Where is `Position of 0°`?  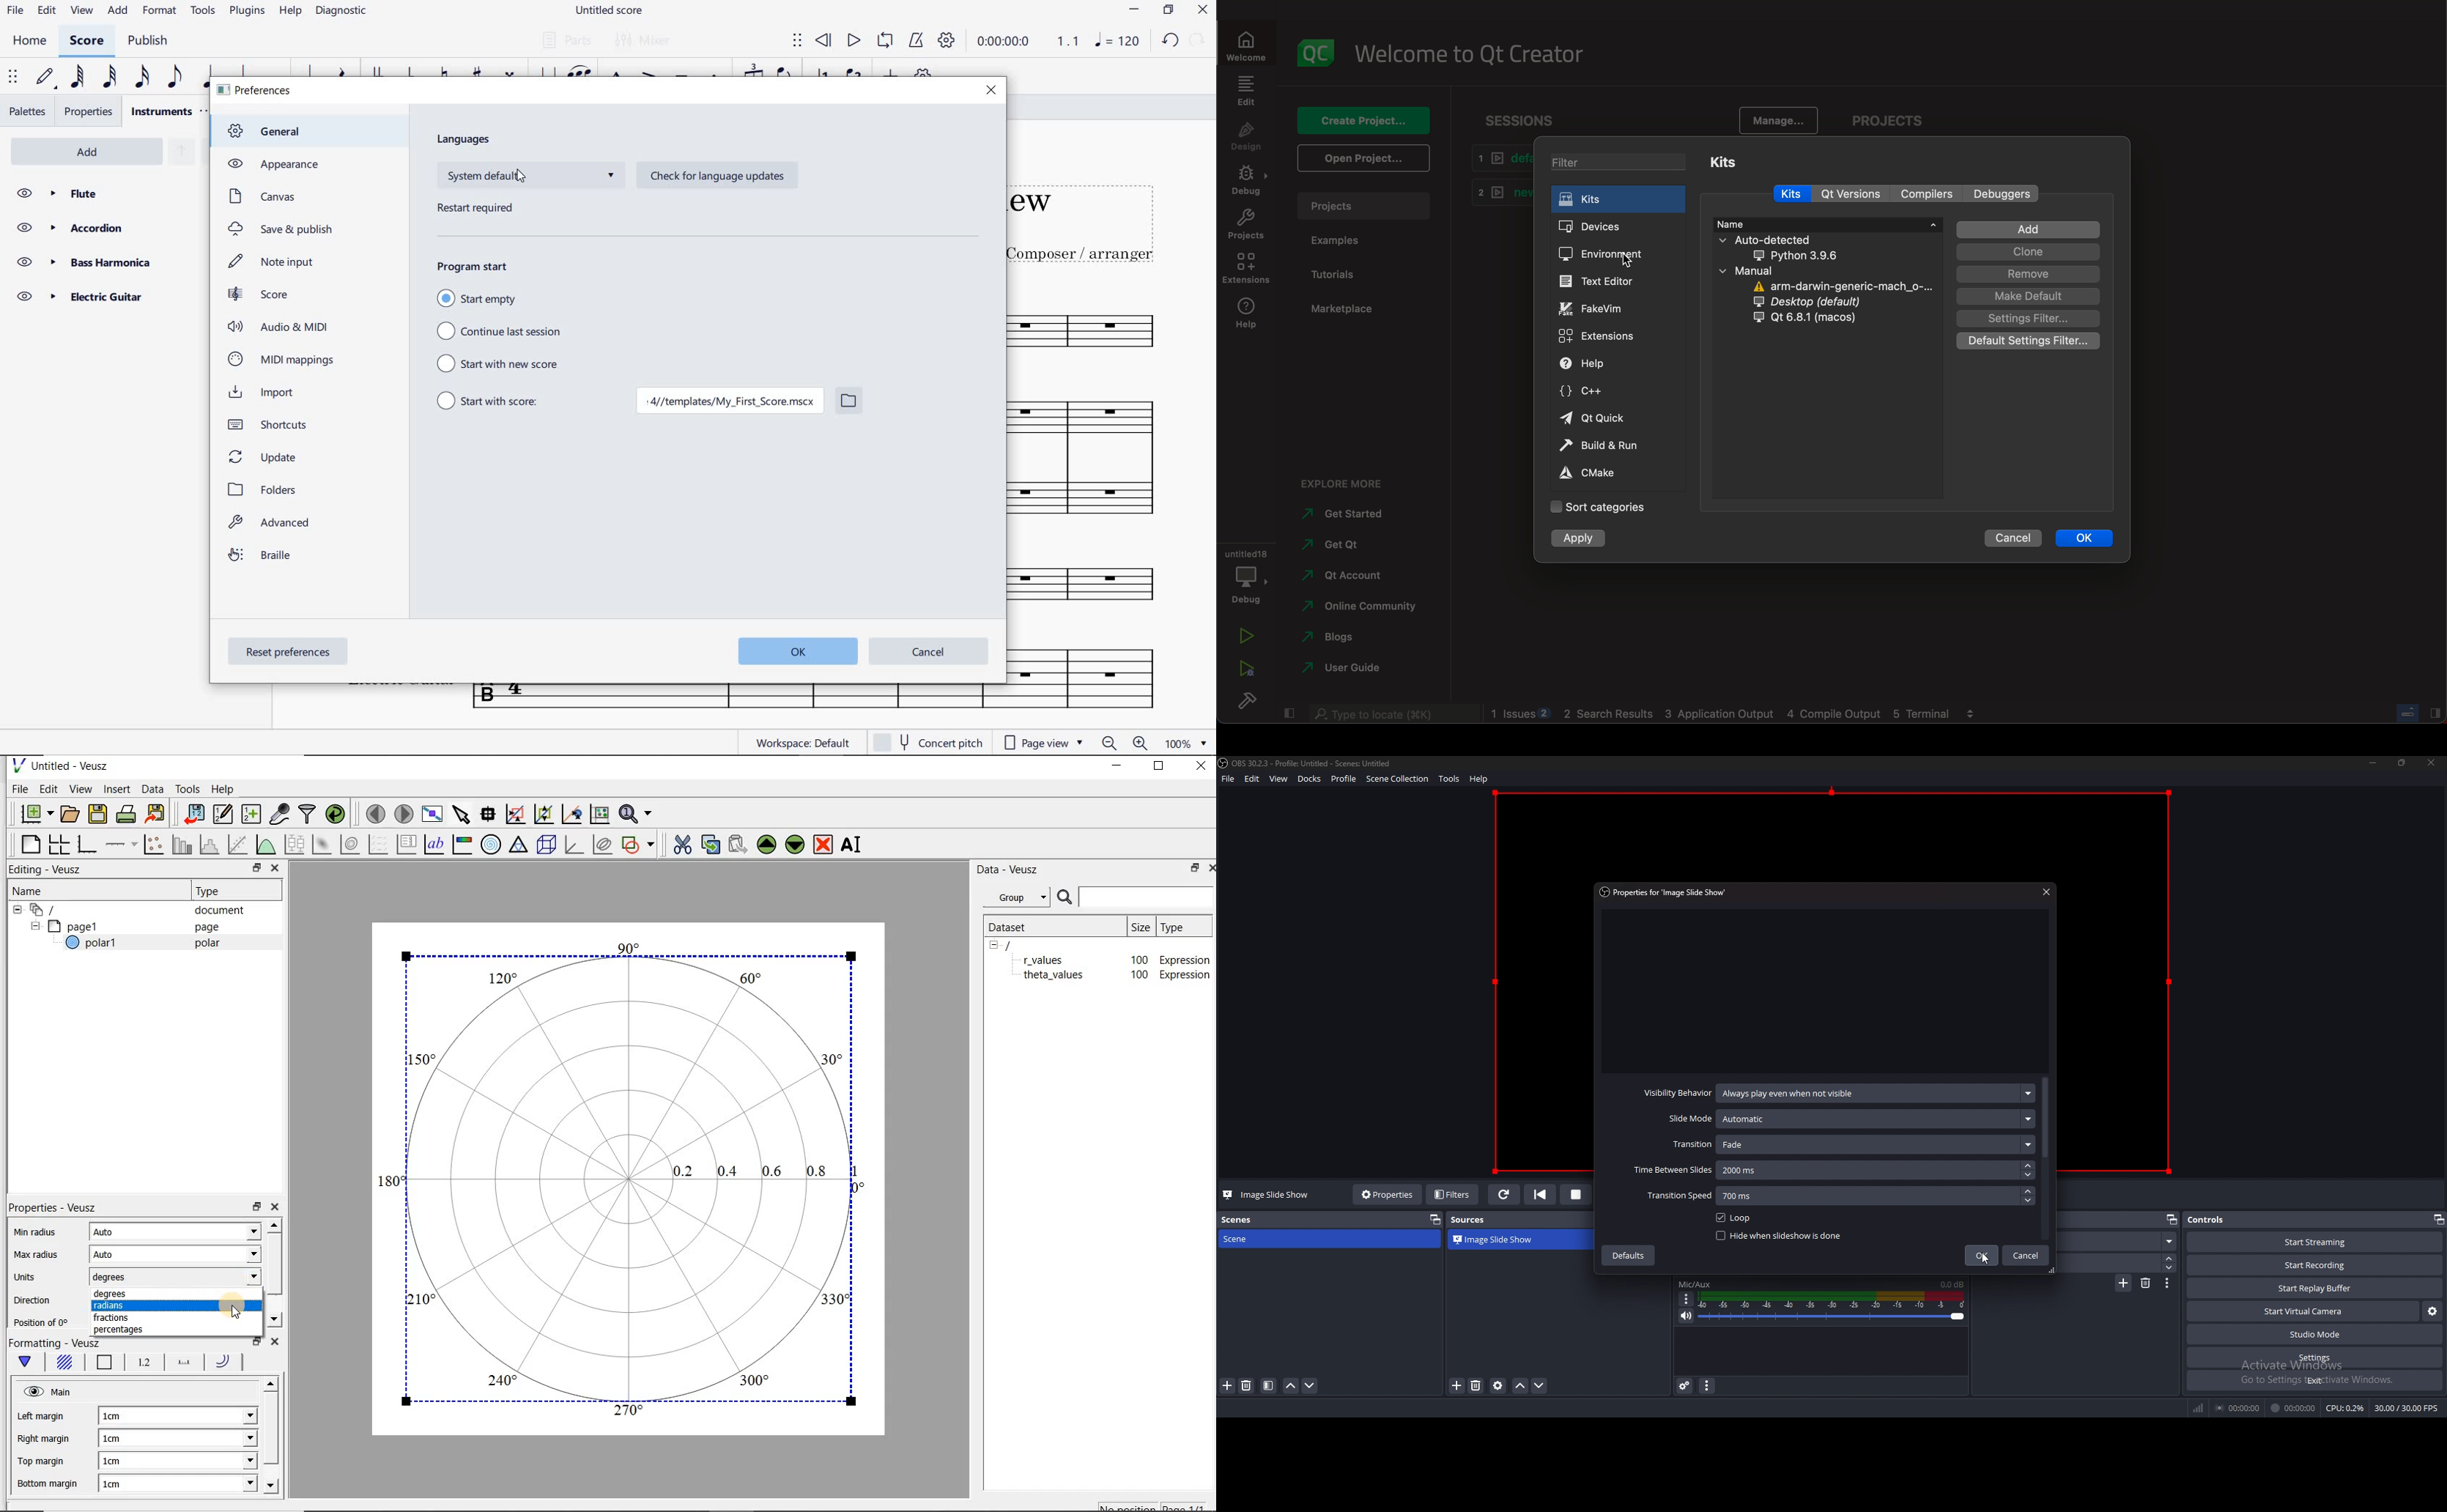 Position of 0° is located at coordinates (45, 1322).